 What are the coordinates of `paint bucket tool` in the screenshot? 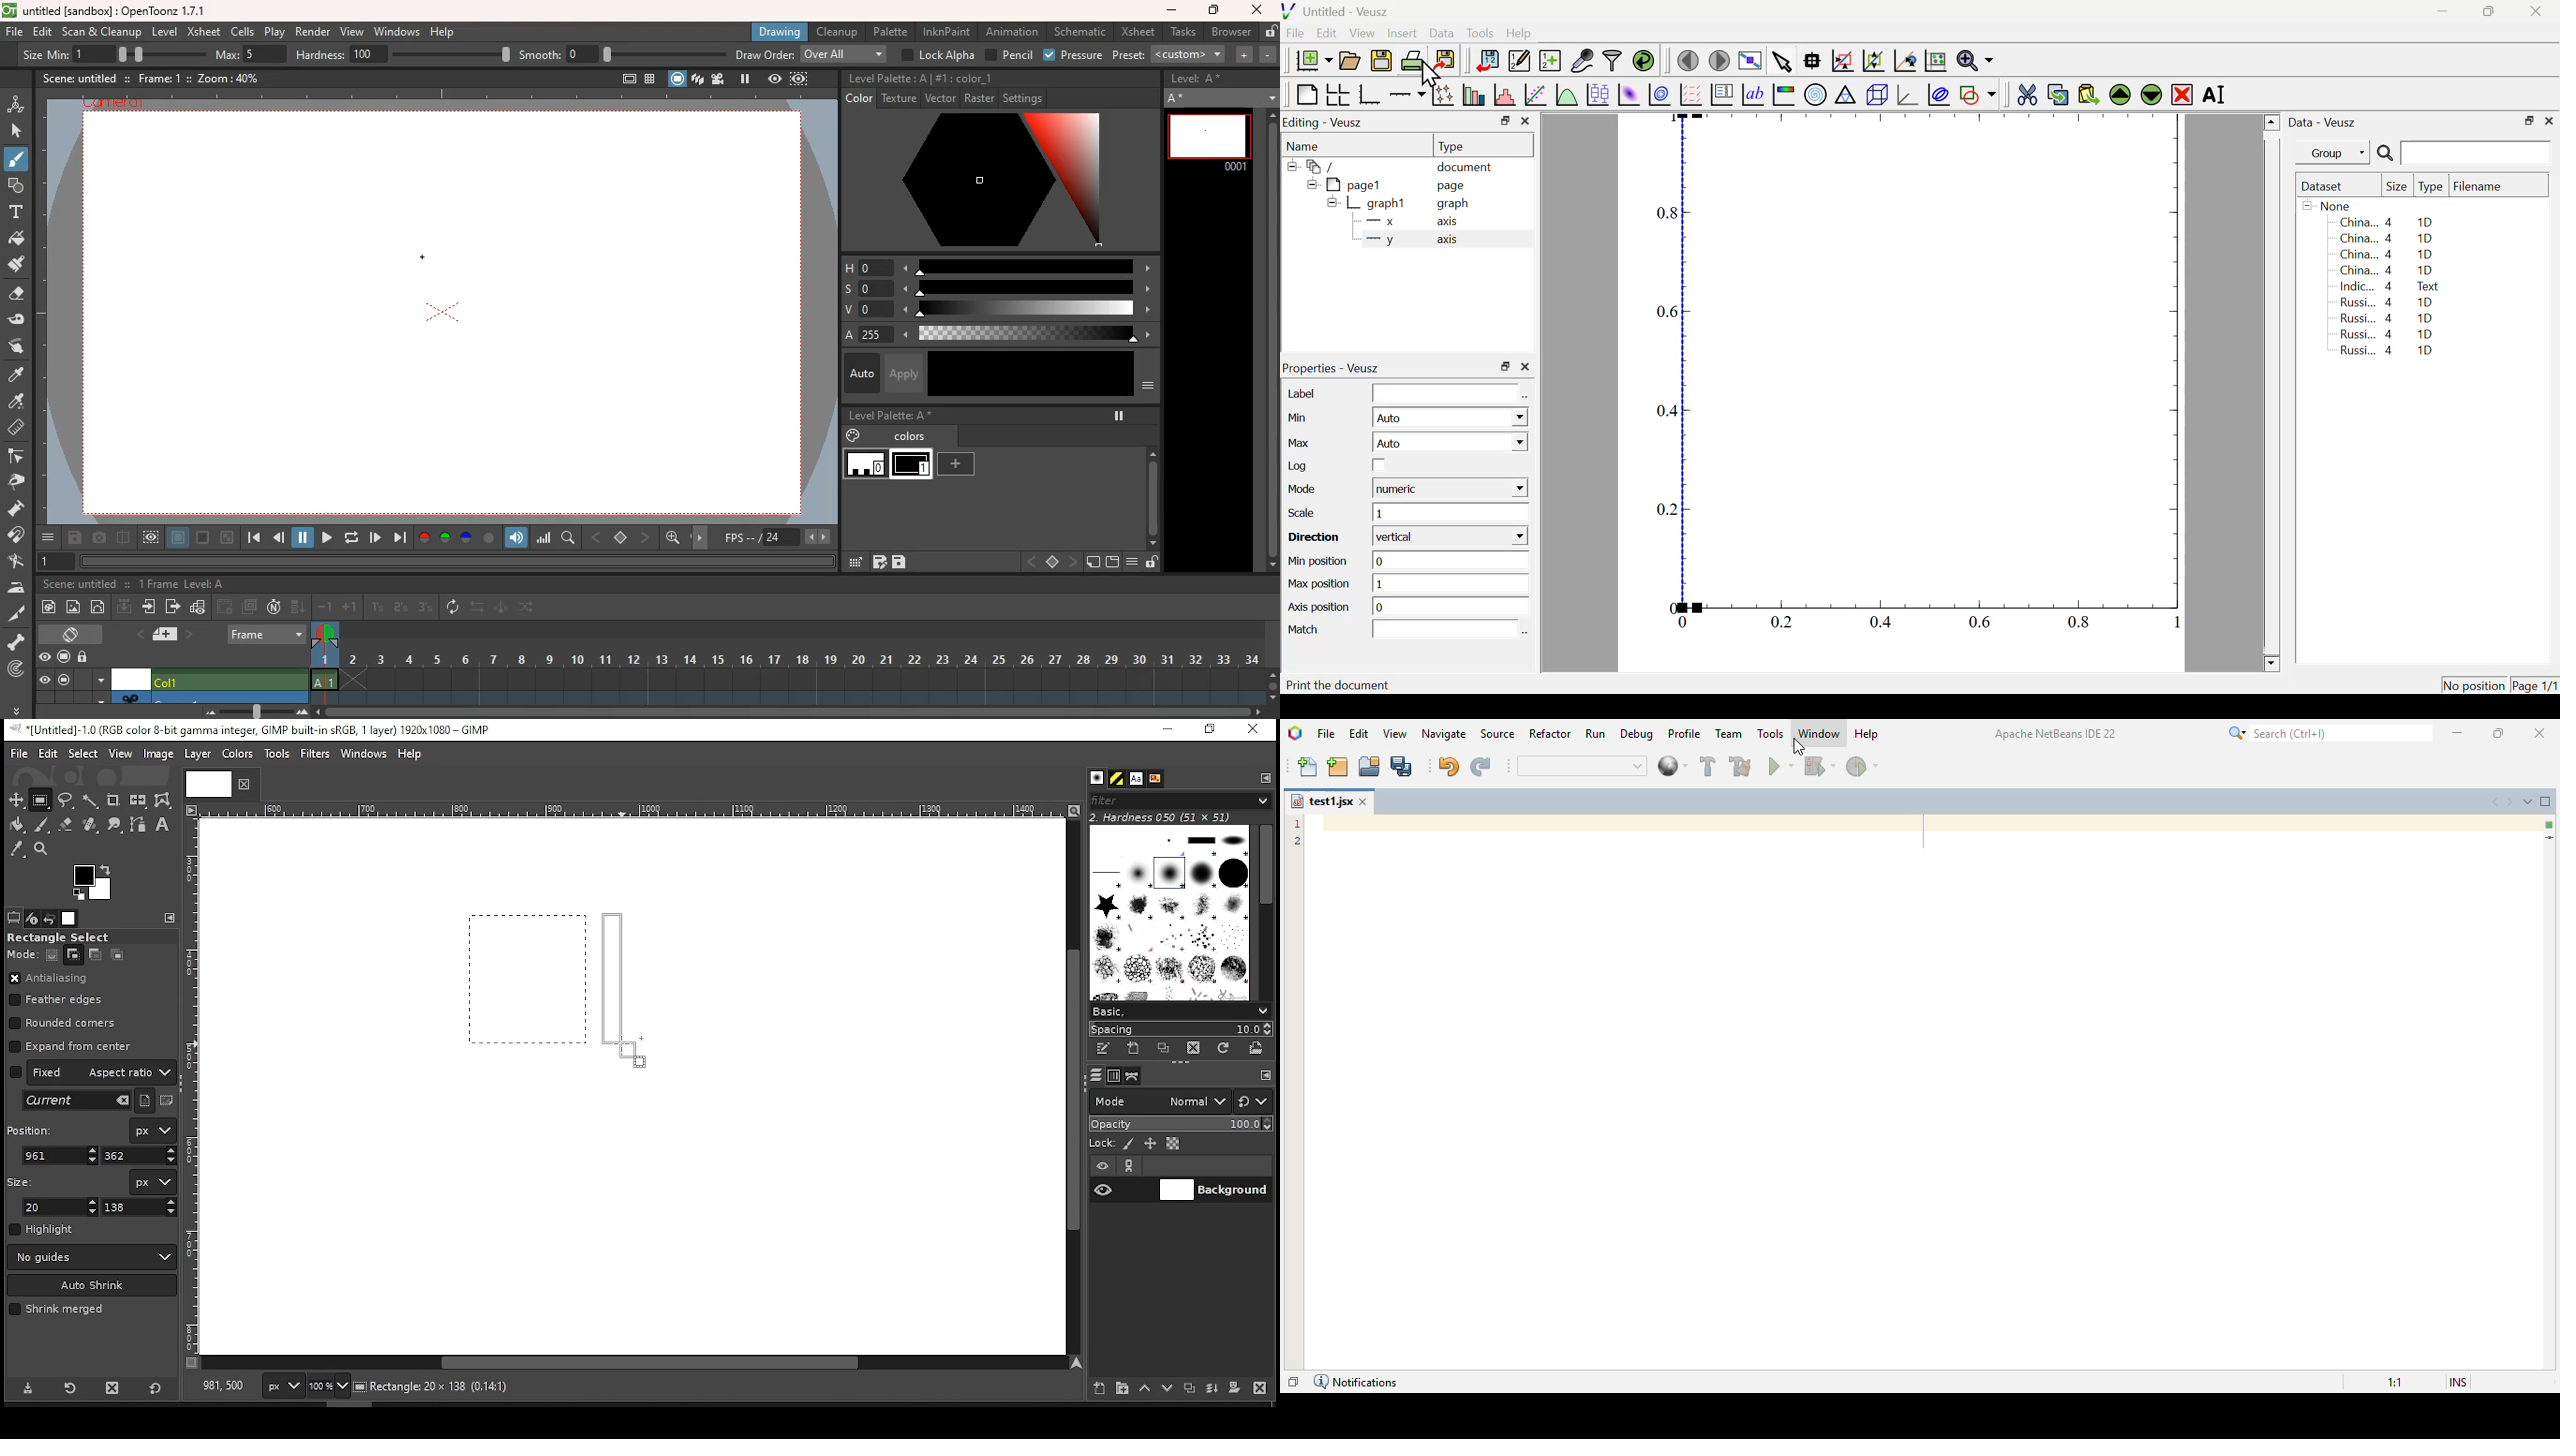 It's located at (18, 824).